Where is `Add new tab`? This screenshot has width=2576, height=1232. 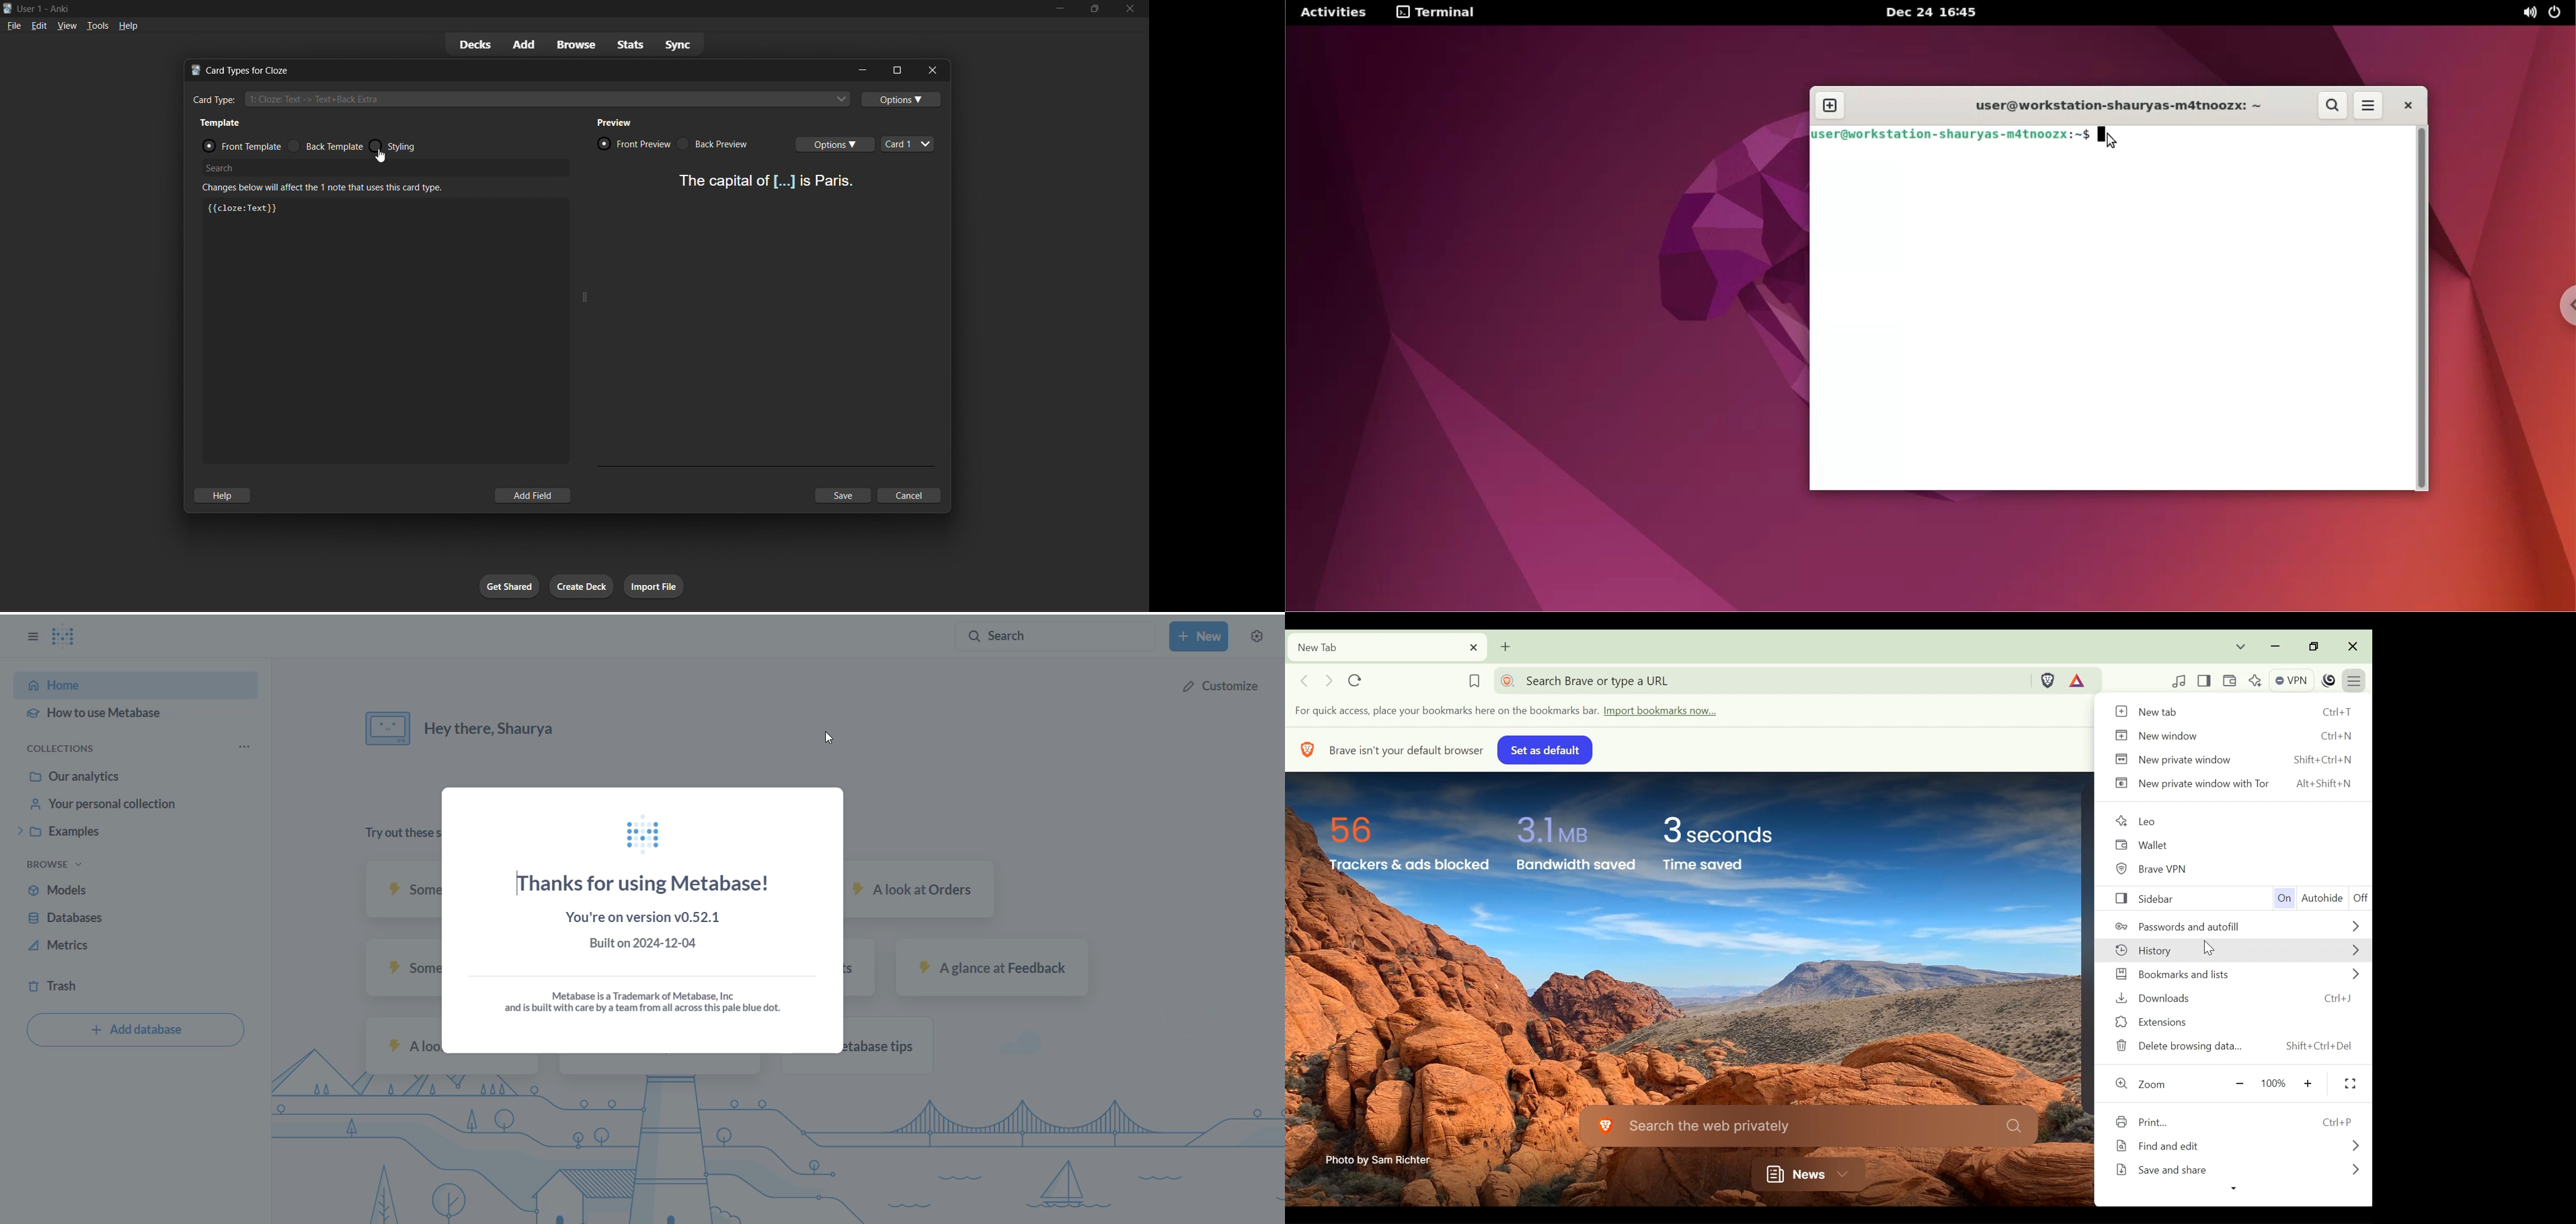
Add new tab is located at coordinates (1507, 645).